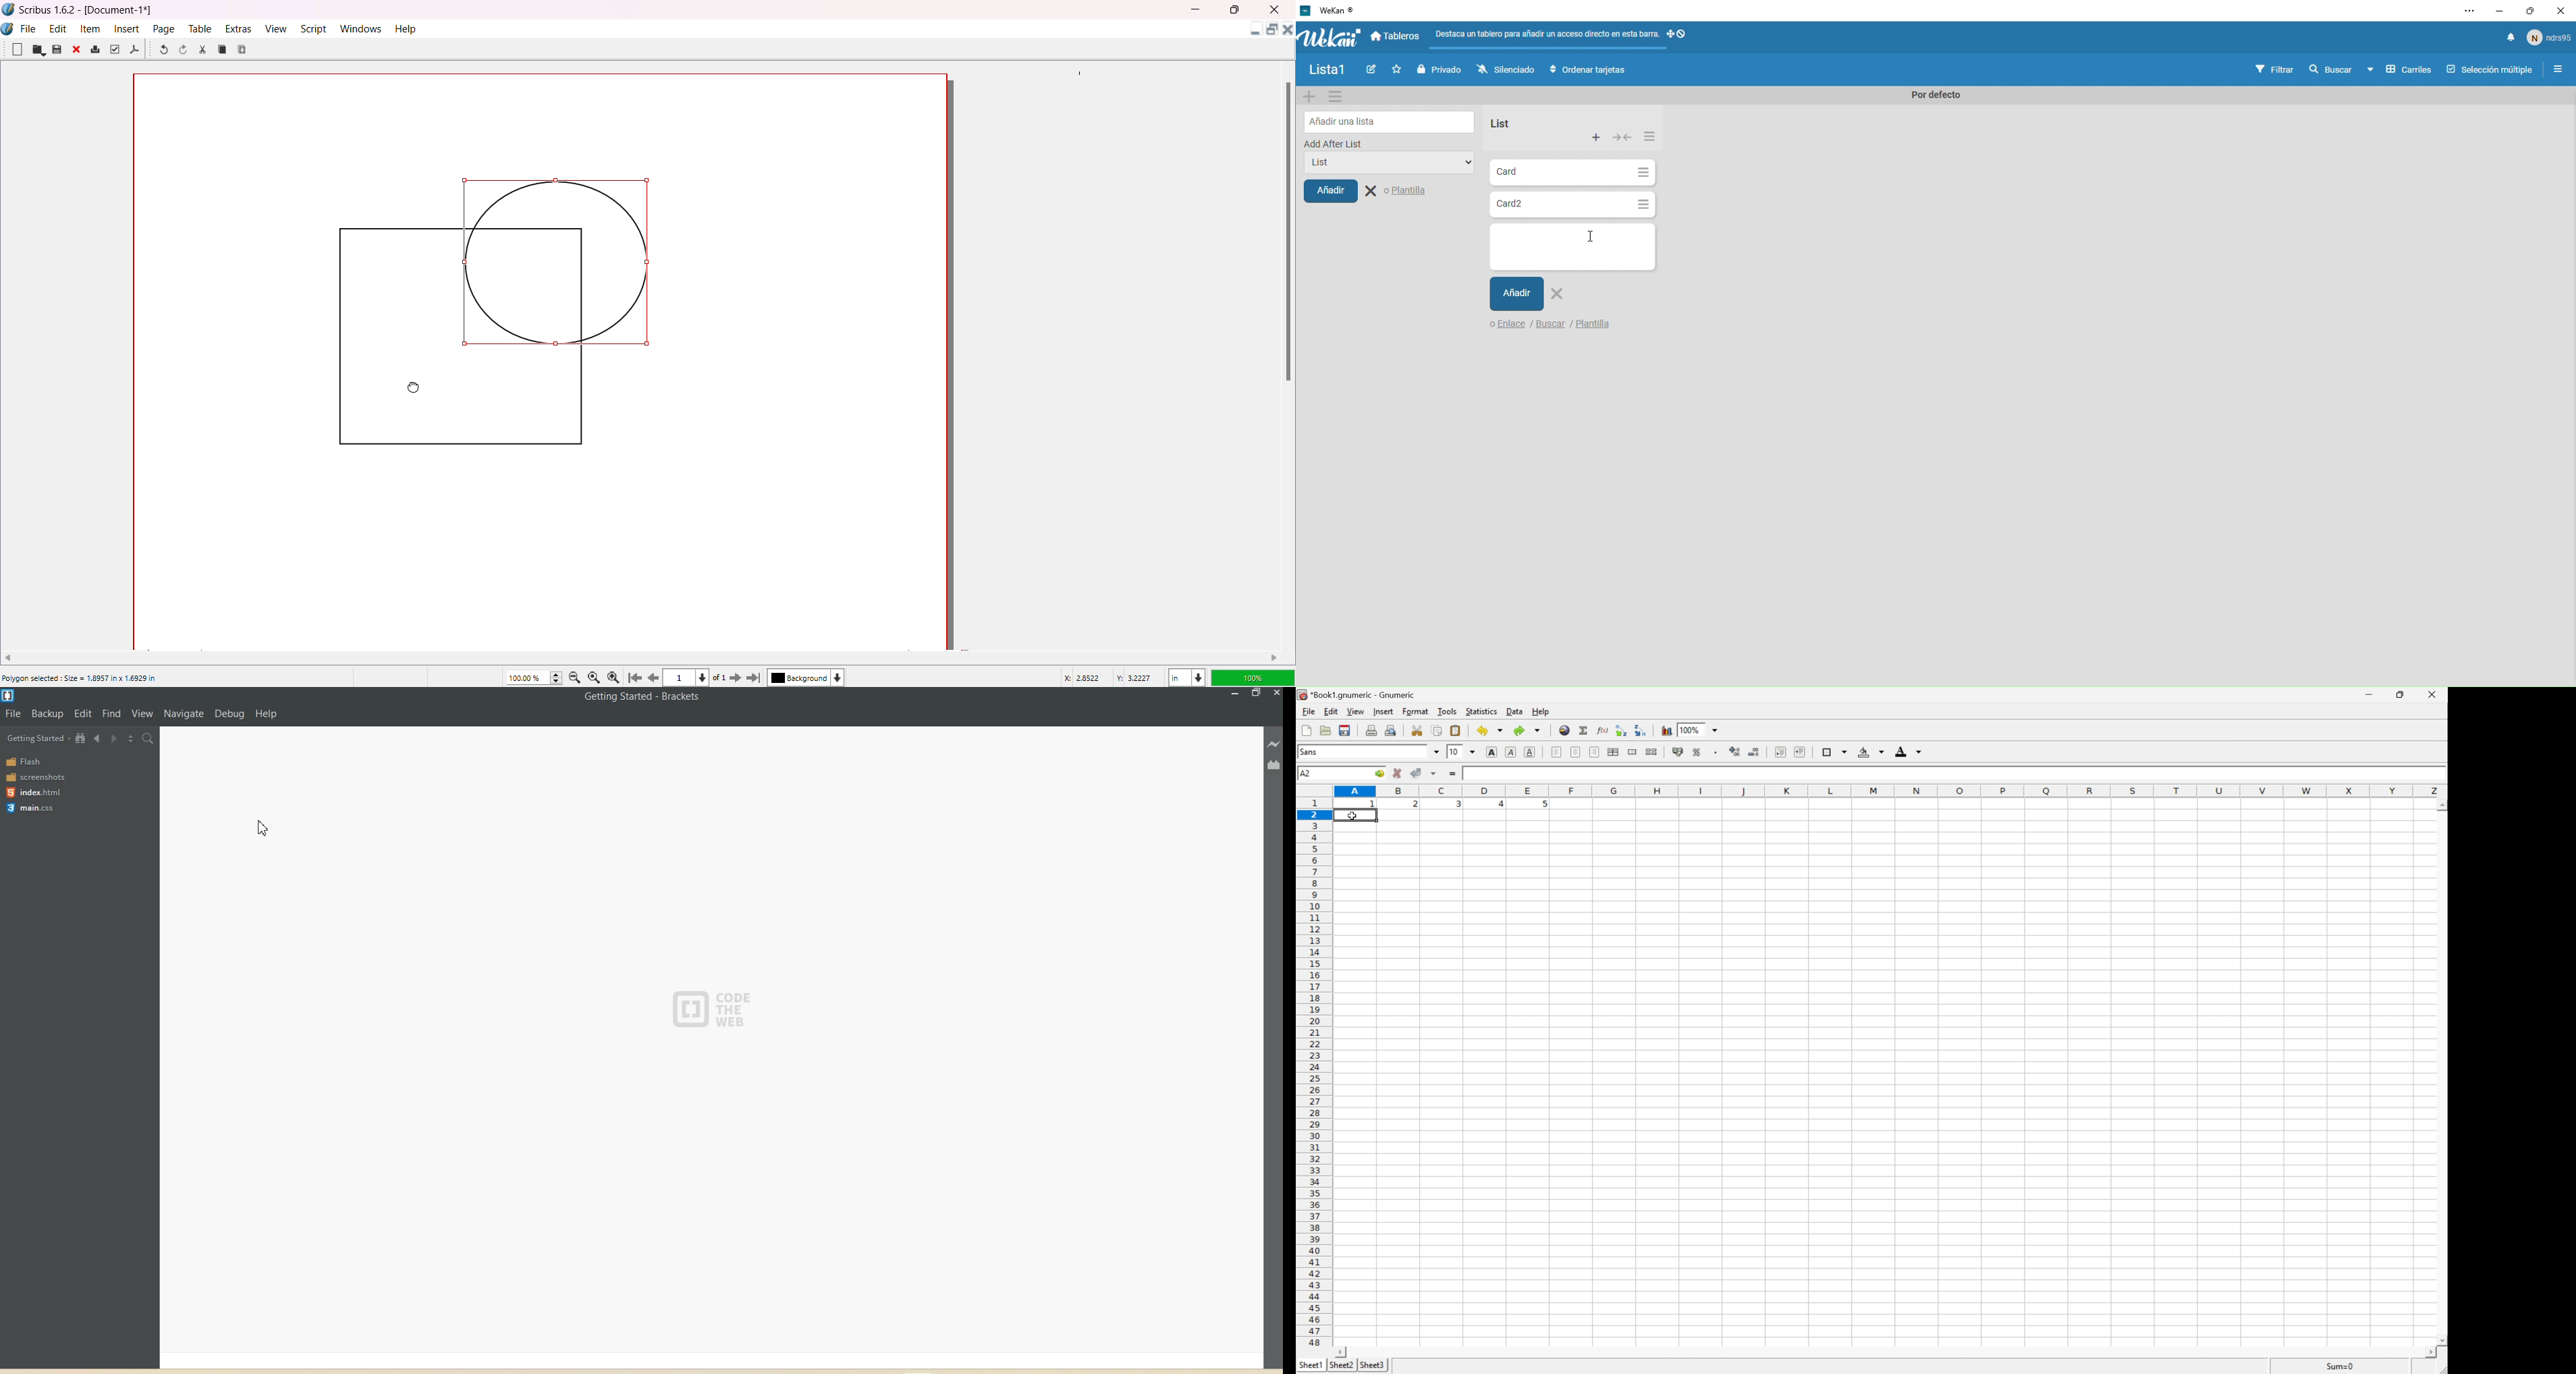 This screenshot has width=2576, height=1400. What do you see at coordinates (135, 50) in the screenshot?
I see `Save as PDF` at bounding box center [135, 50].